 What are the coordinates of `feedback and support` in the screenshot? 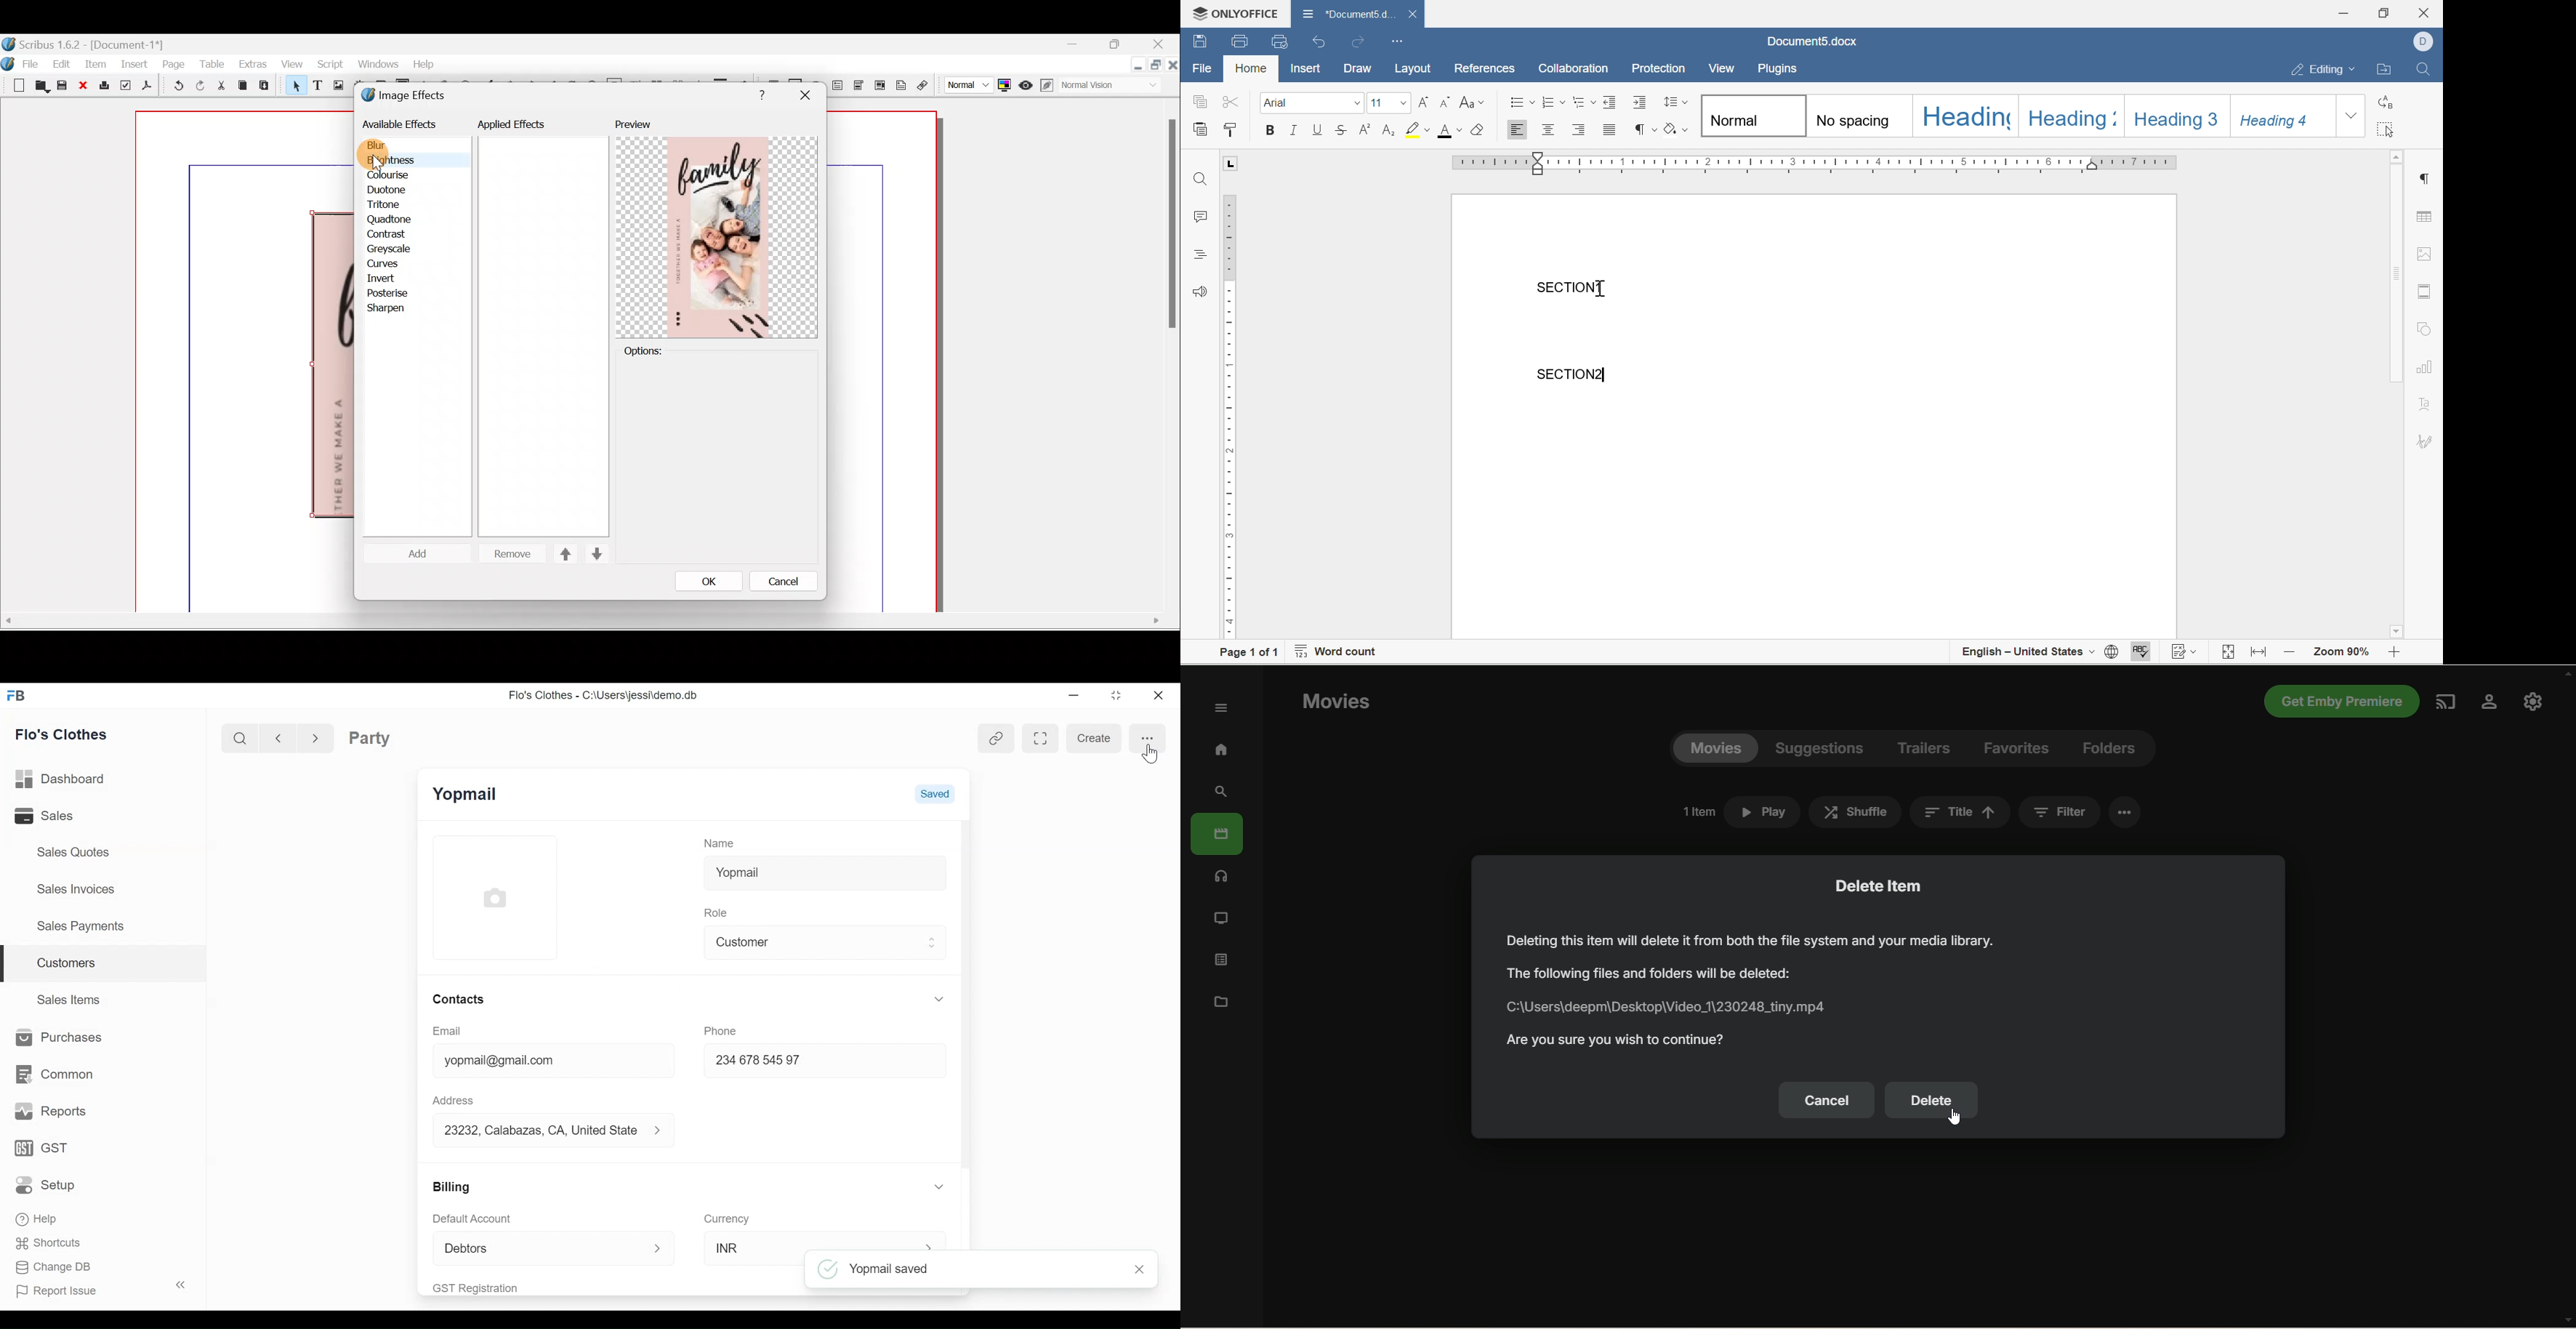 It's located at (1201, 290).